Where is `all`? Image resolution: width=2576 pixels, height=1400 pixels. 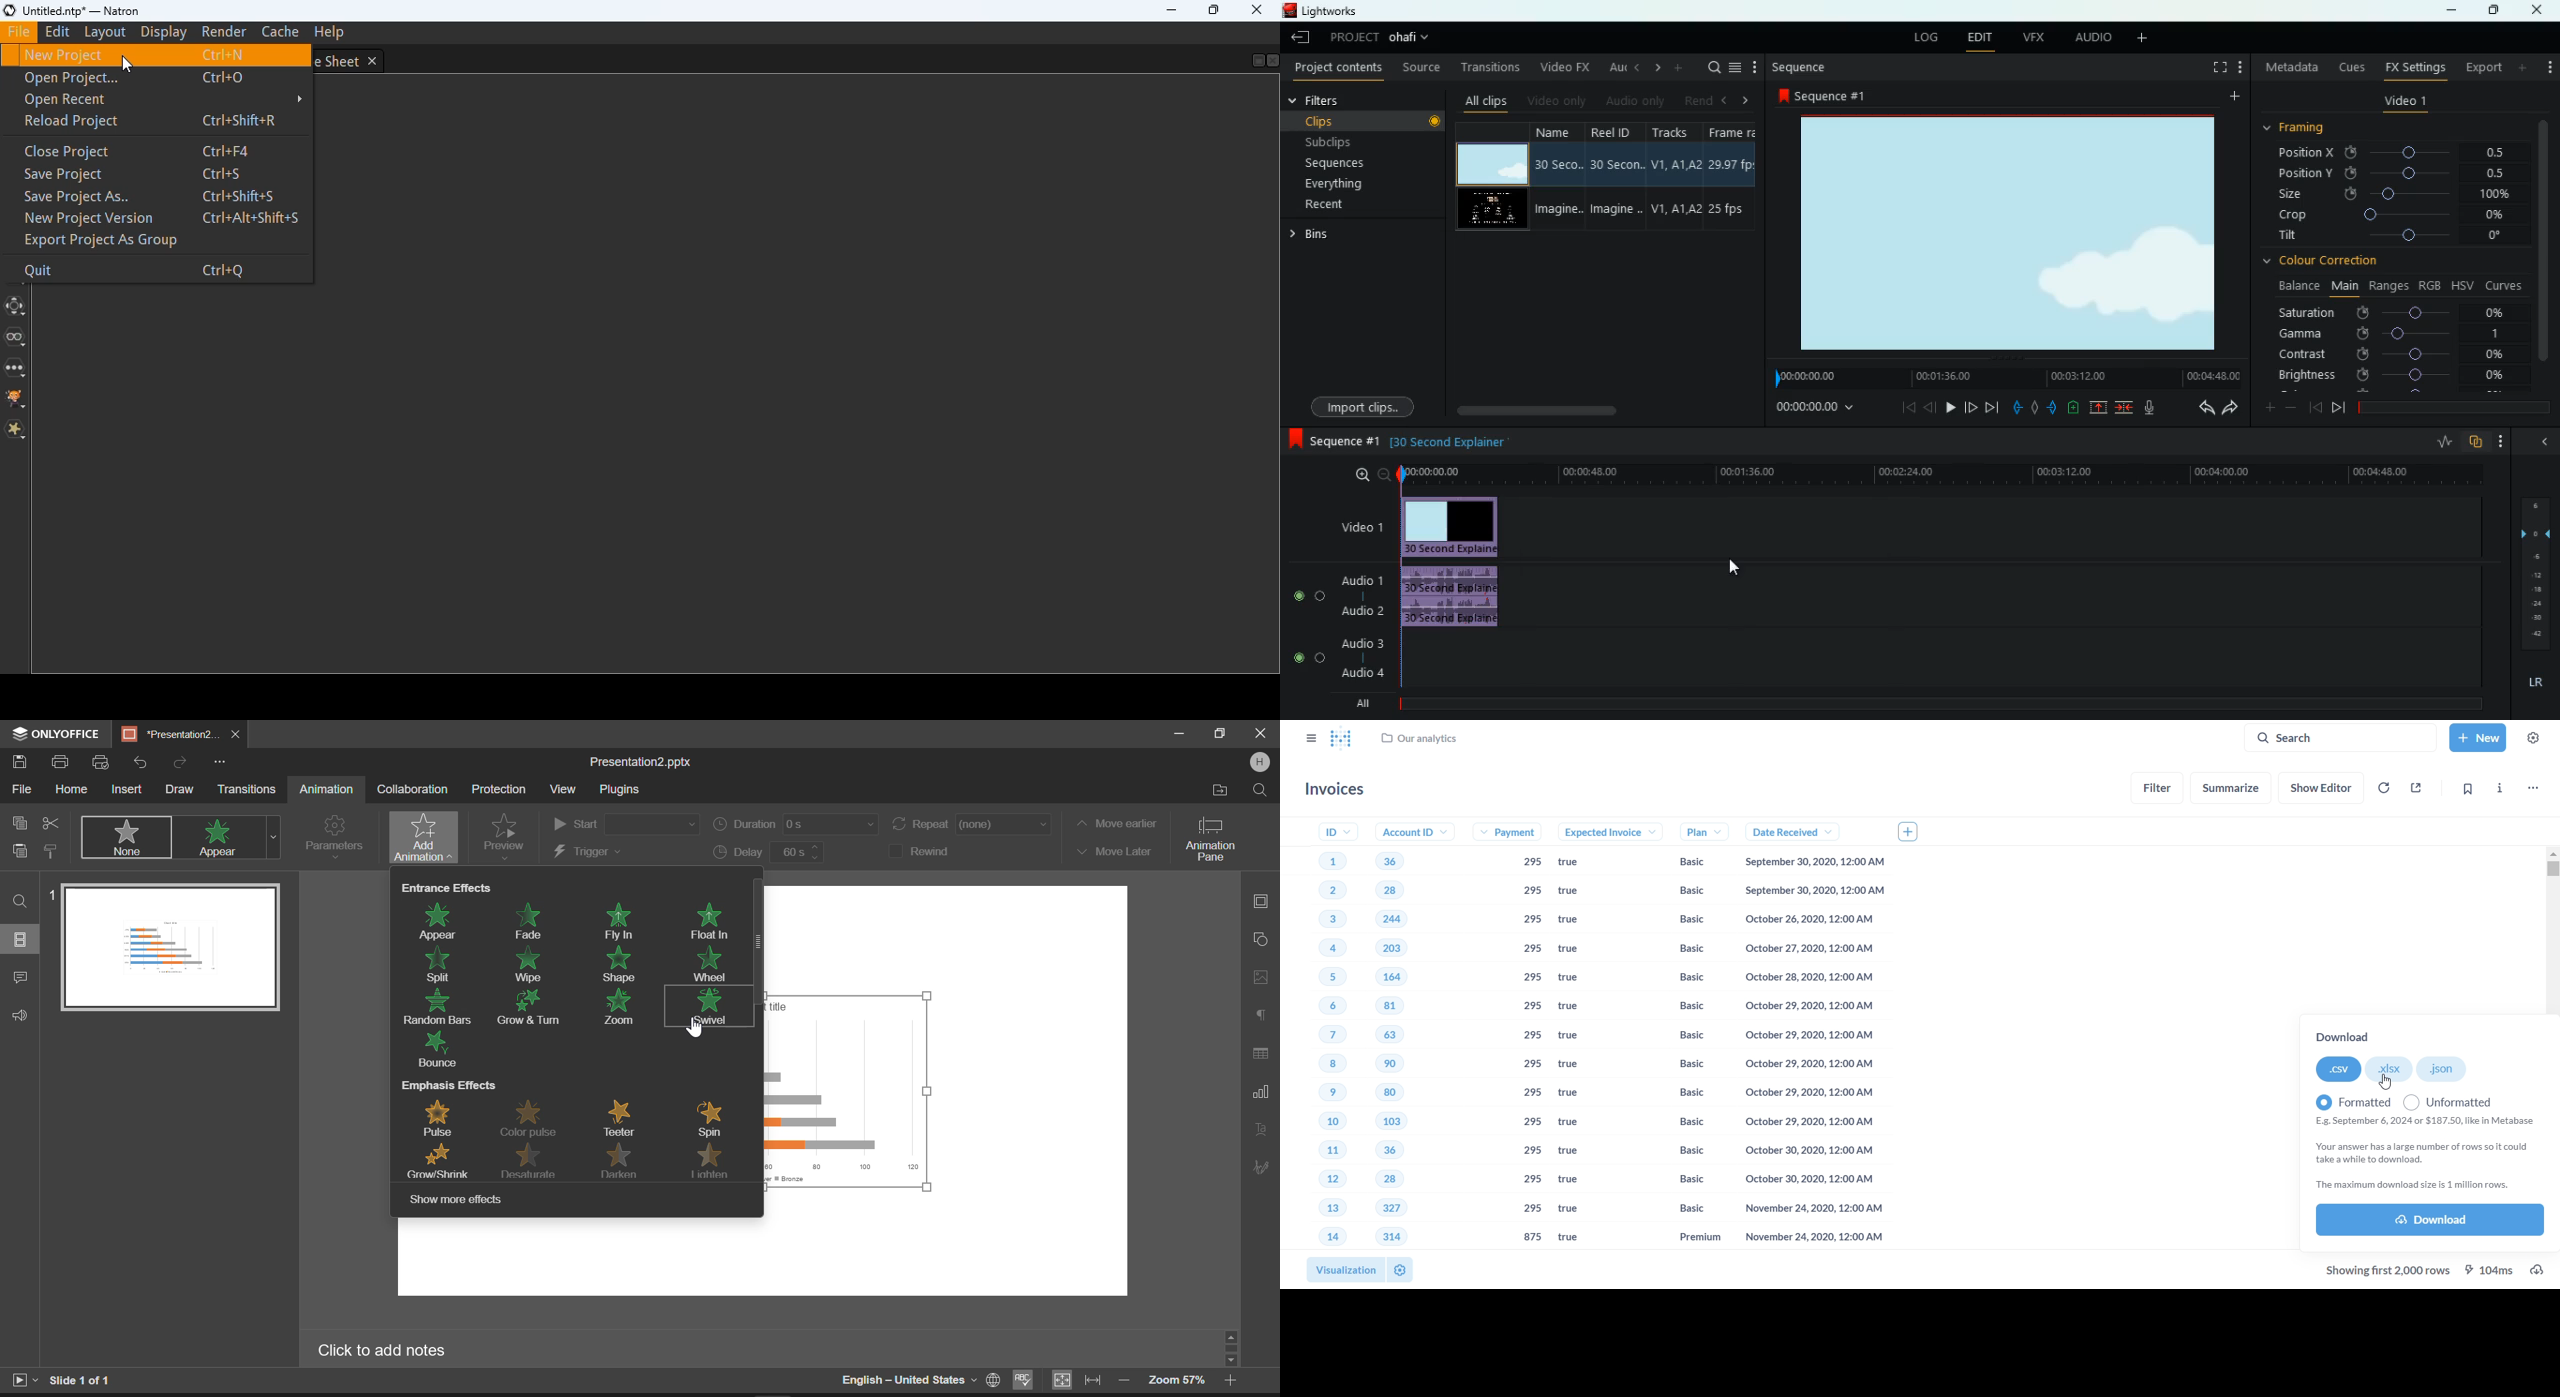
all is located at coordinates (1356, 704).